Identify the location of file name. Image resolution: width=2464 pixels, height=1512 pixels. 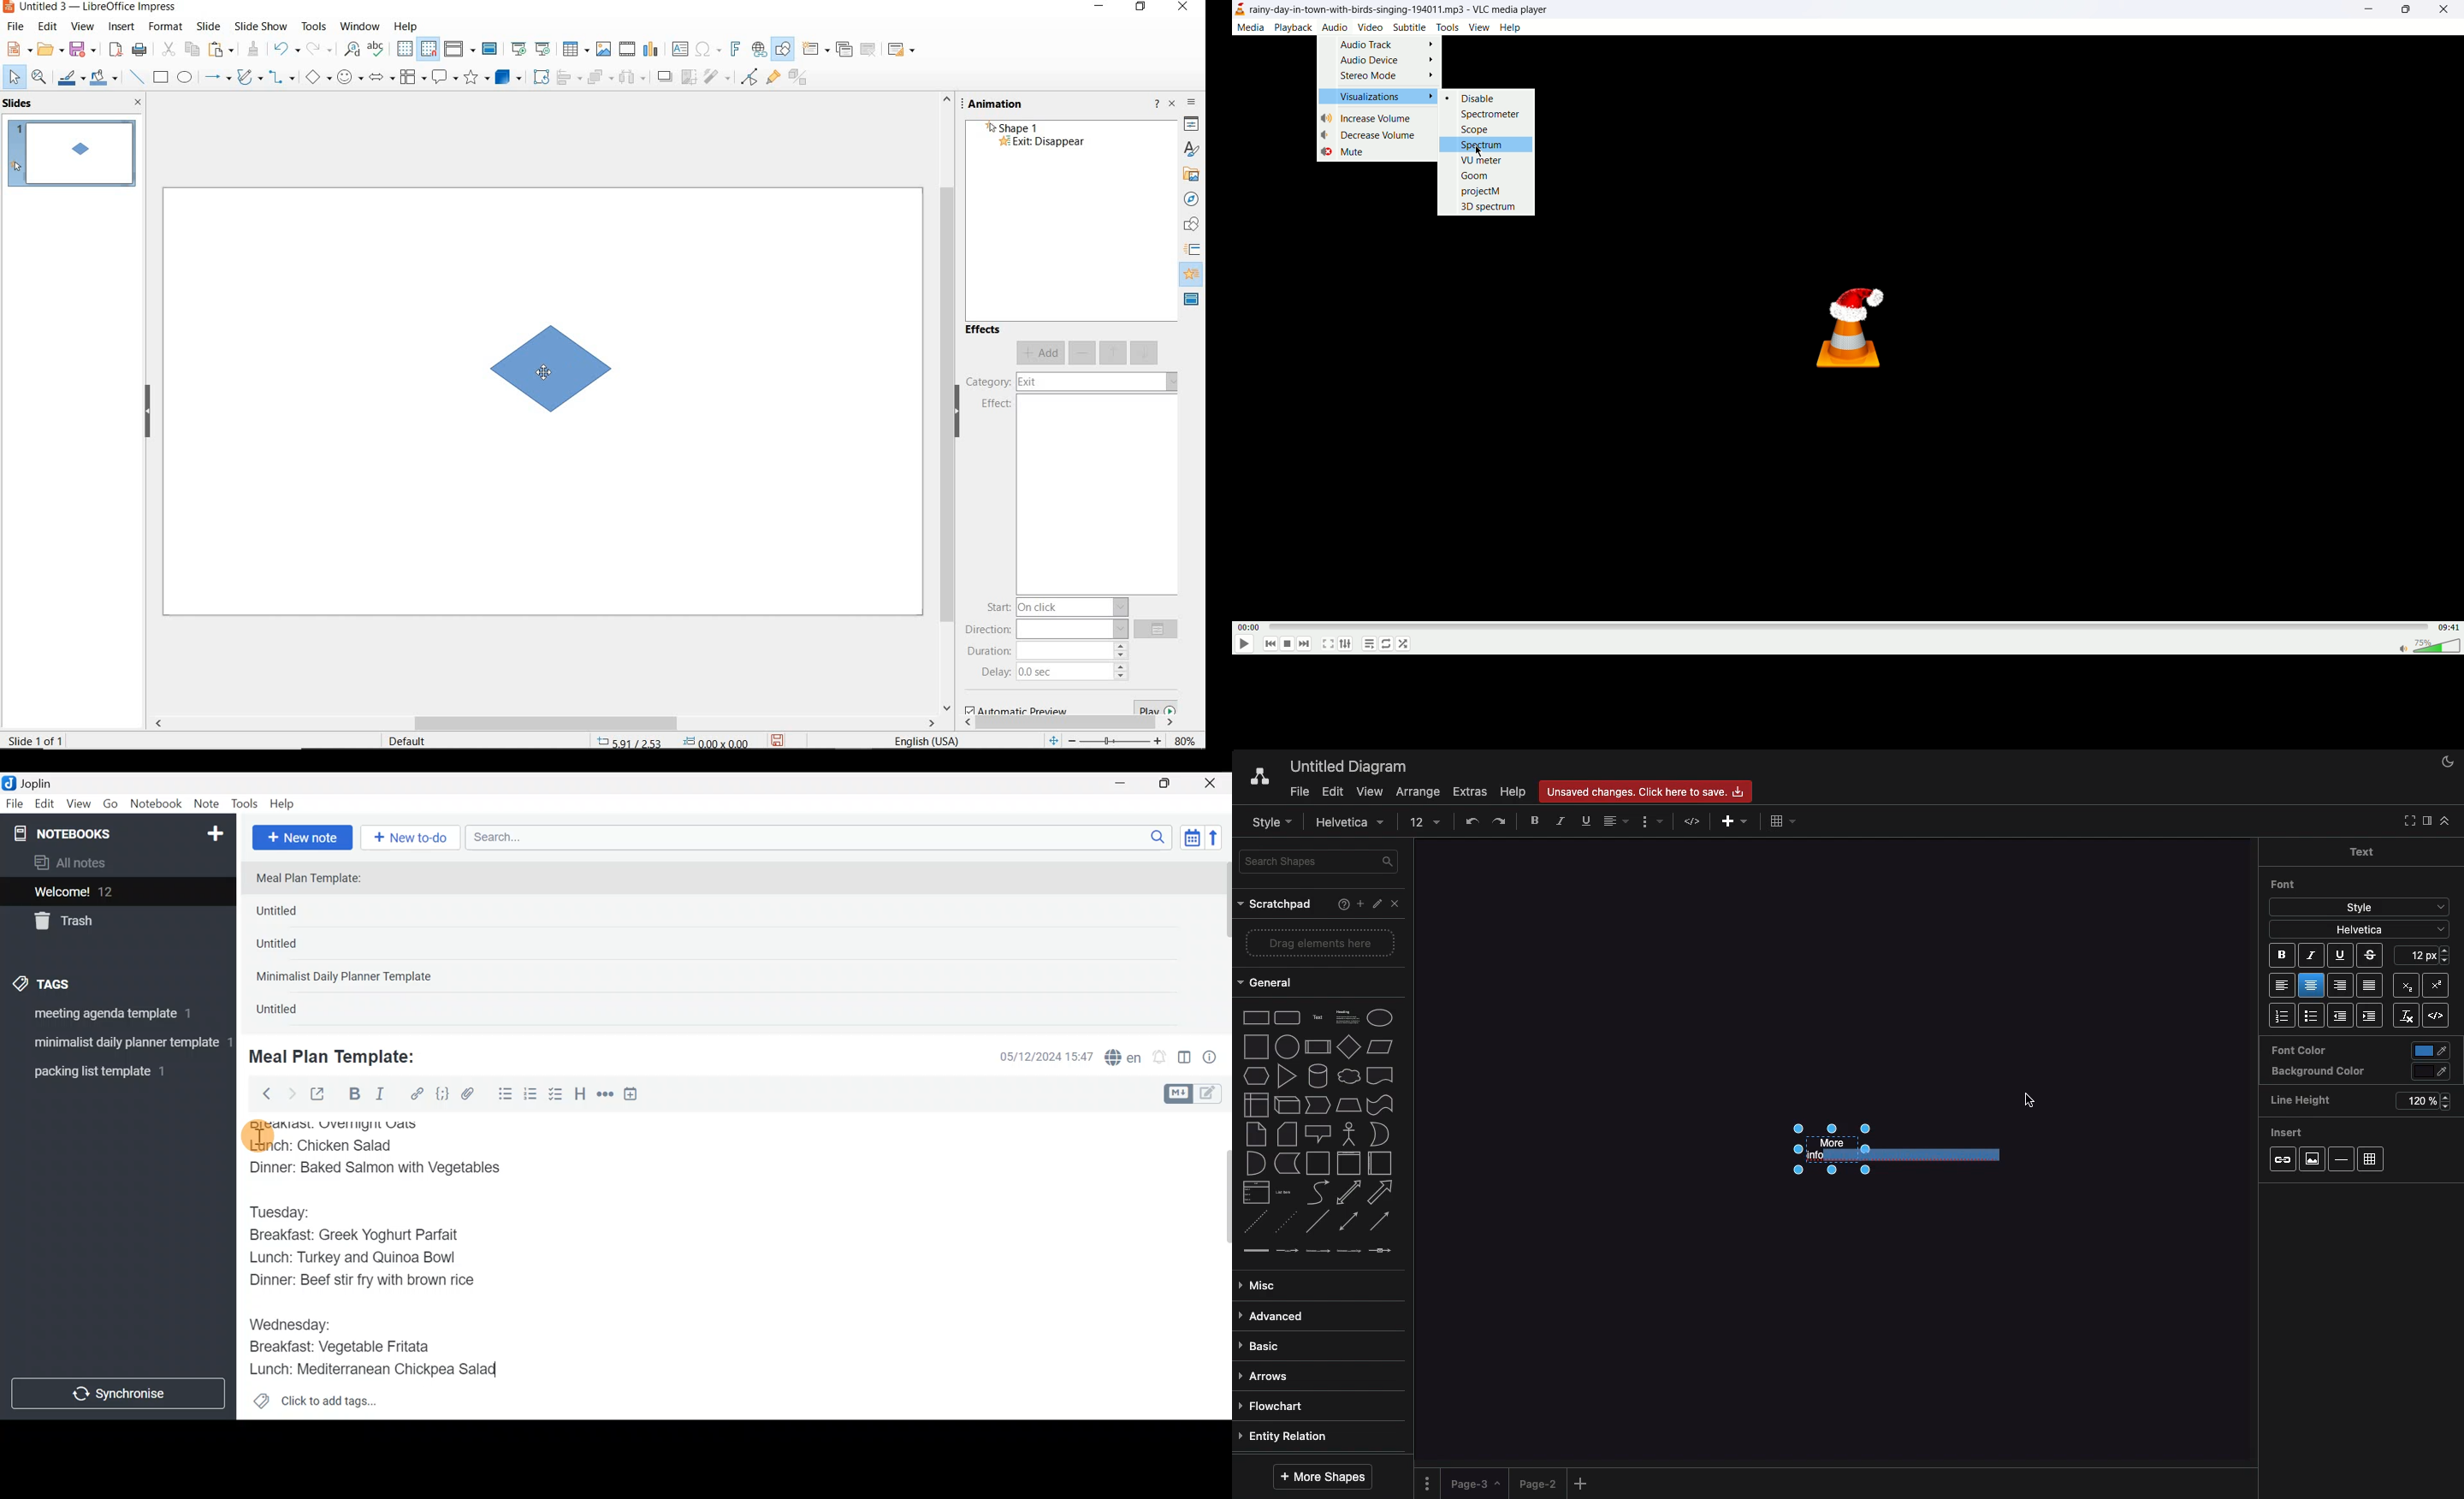
(91, 7).